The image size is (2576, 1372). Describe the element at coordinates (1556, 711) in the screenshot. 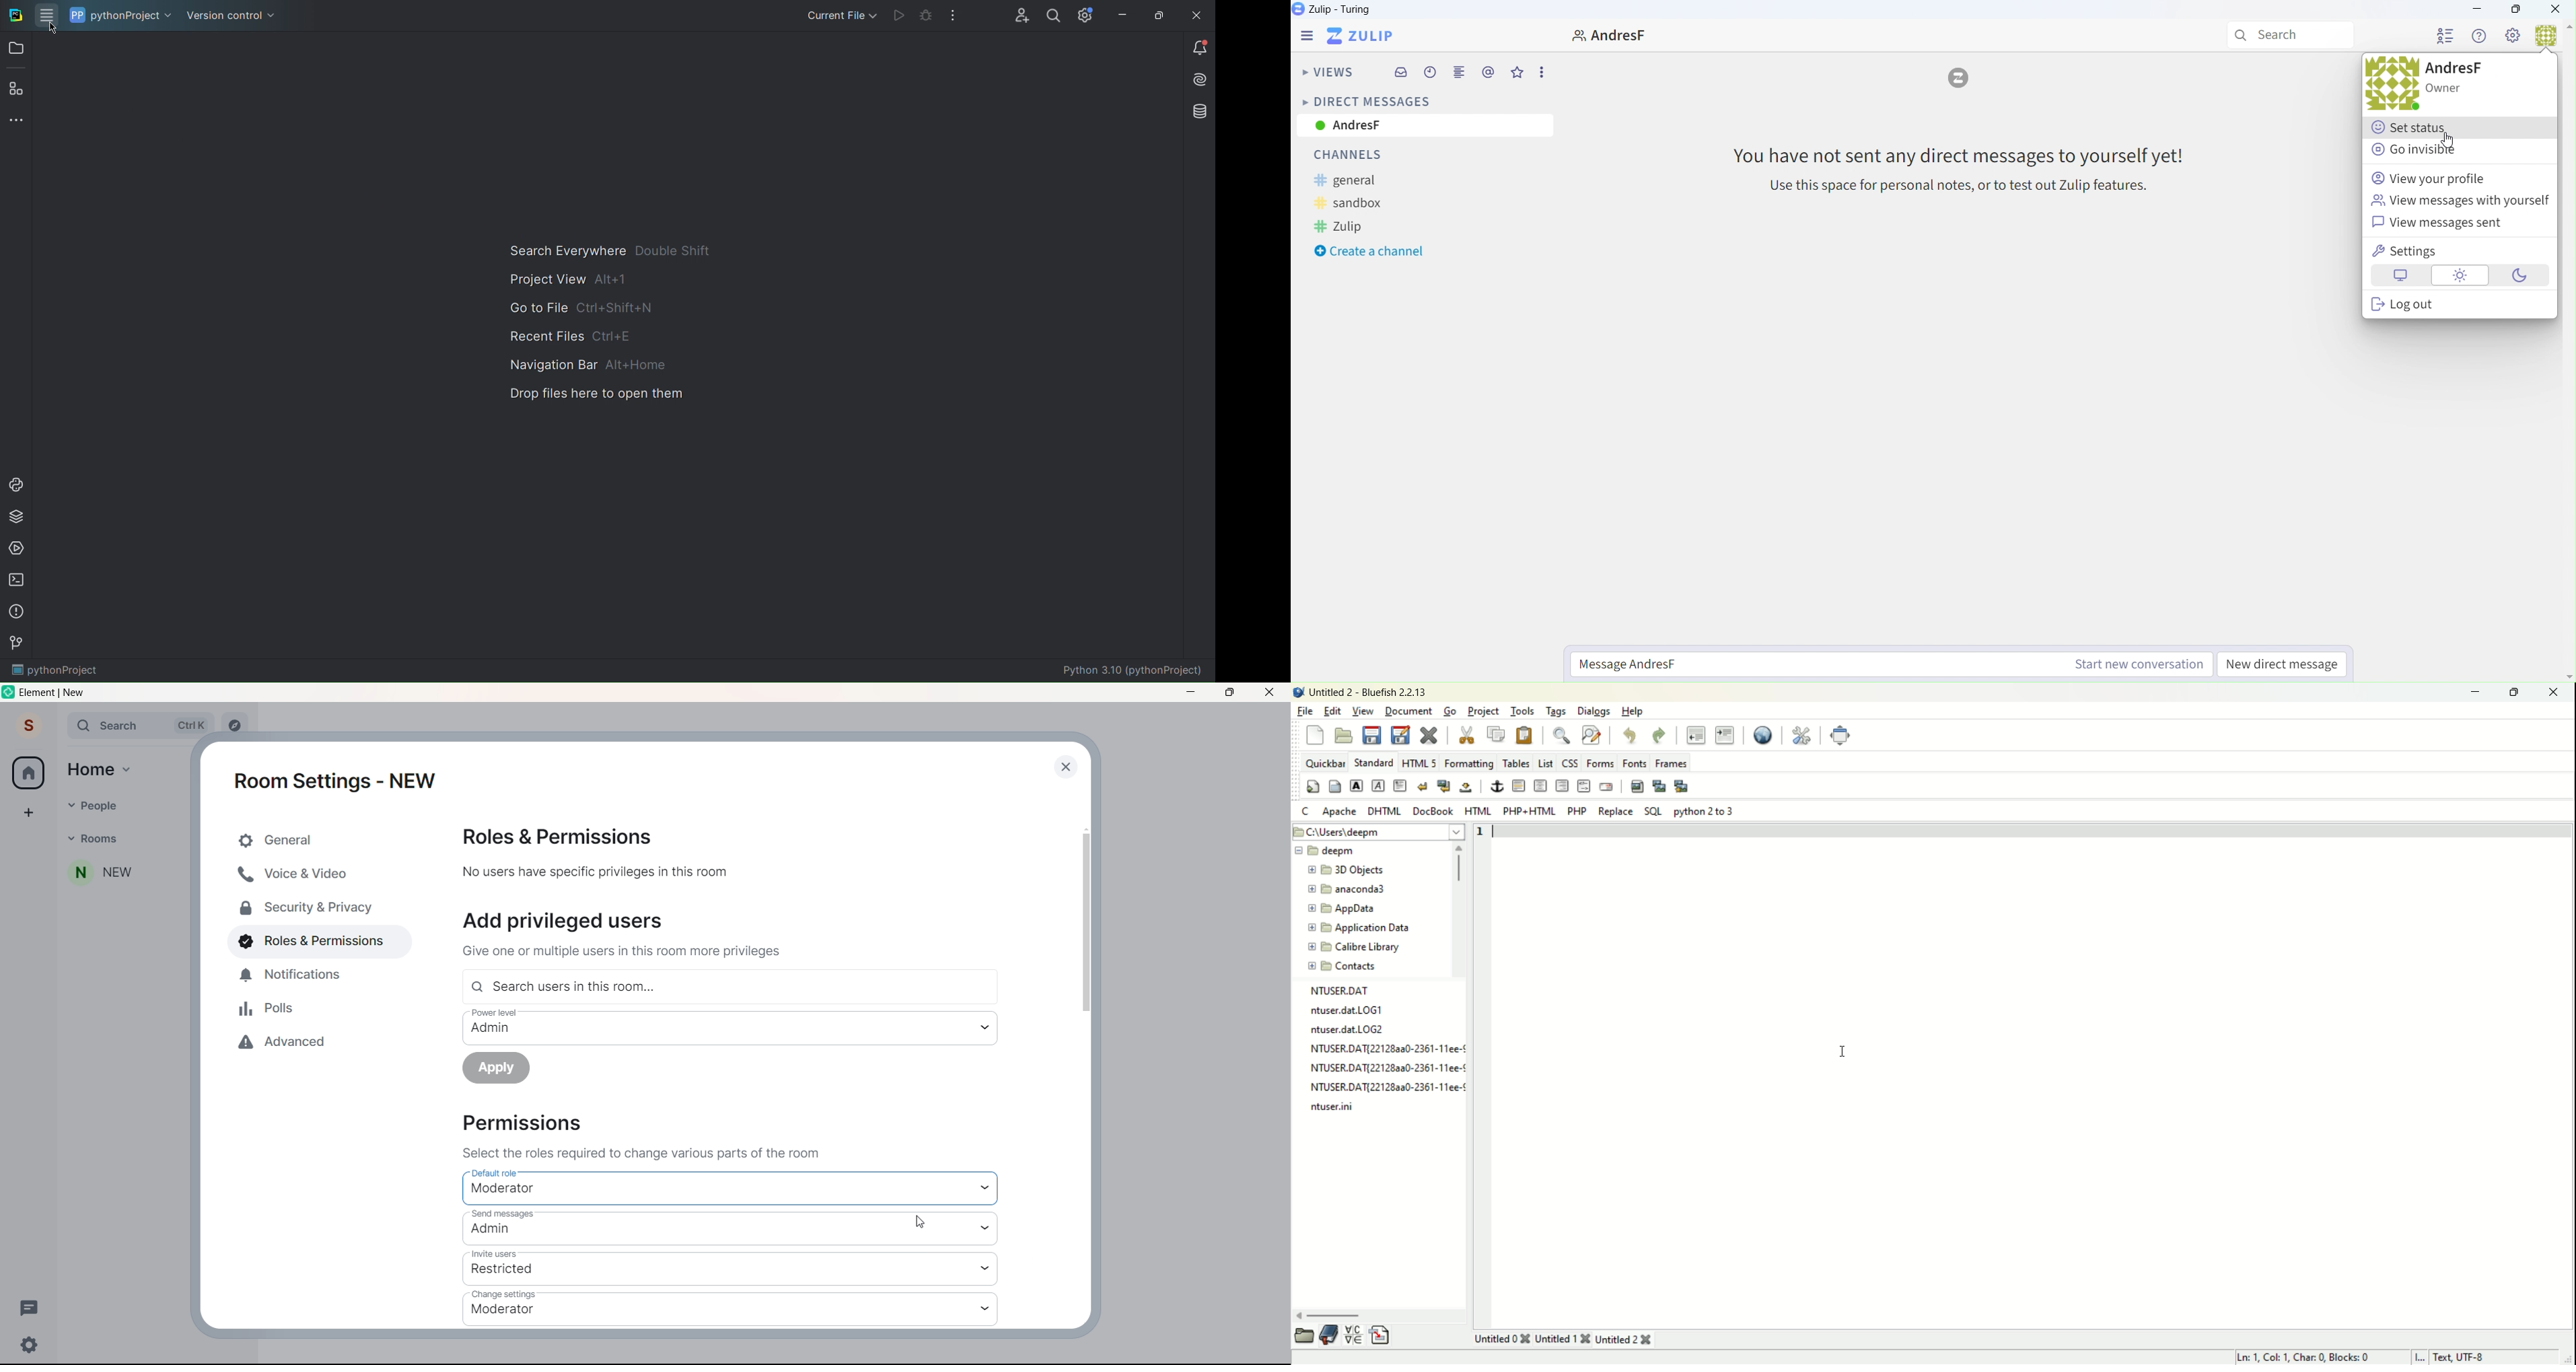

I see `tags` at that location.